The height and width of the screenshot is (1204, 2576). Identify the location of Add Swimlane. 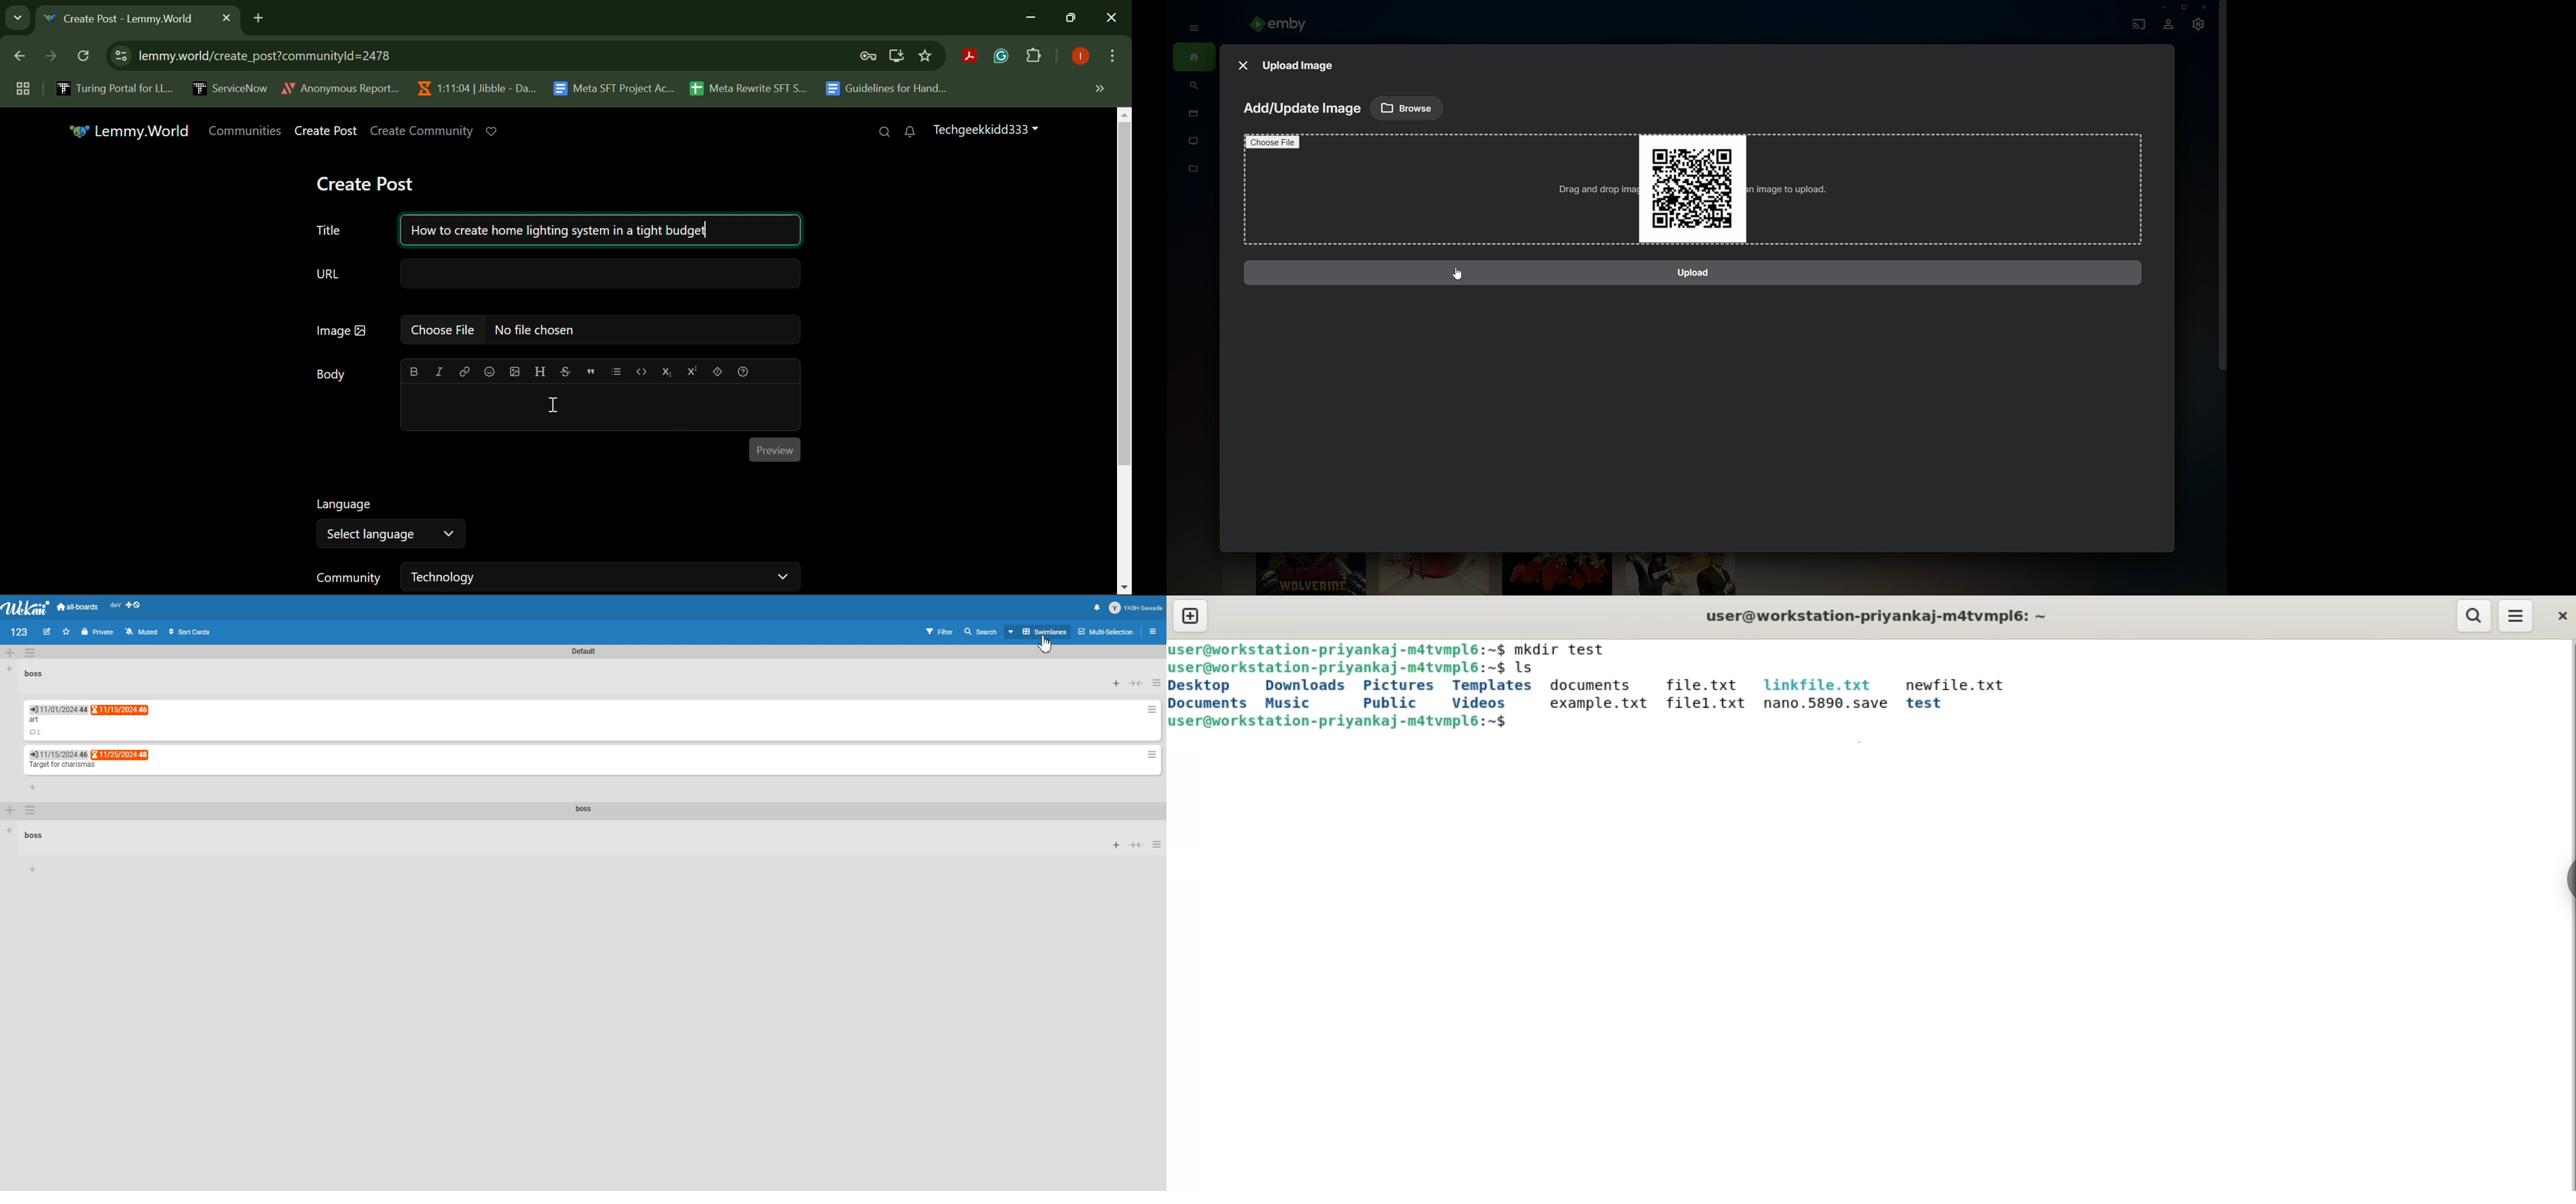
(11, 809).